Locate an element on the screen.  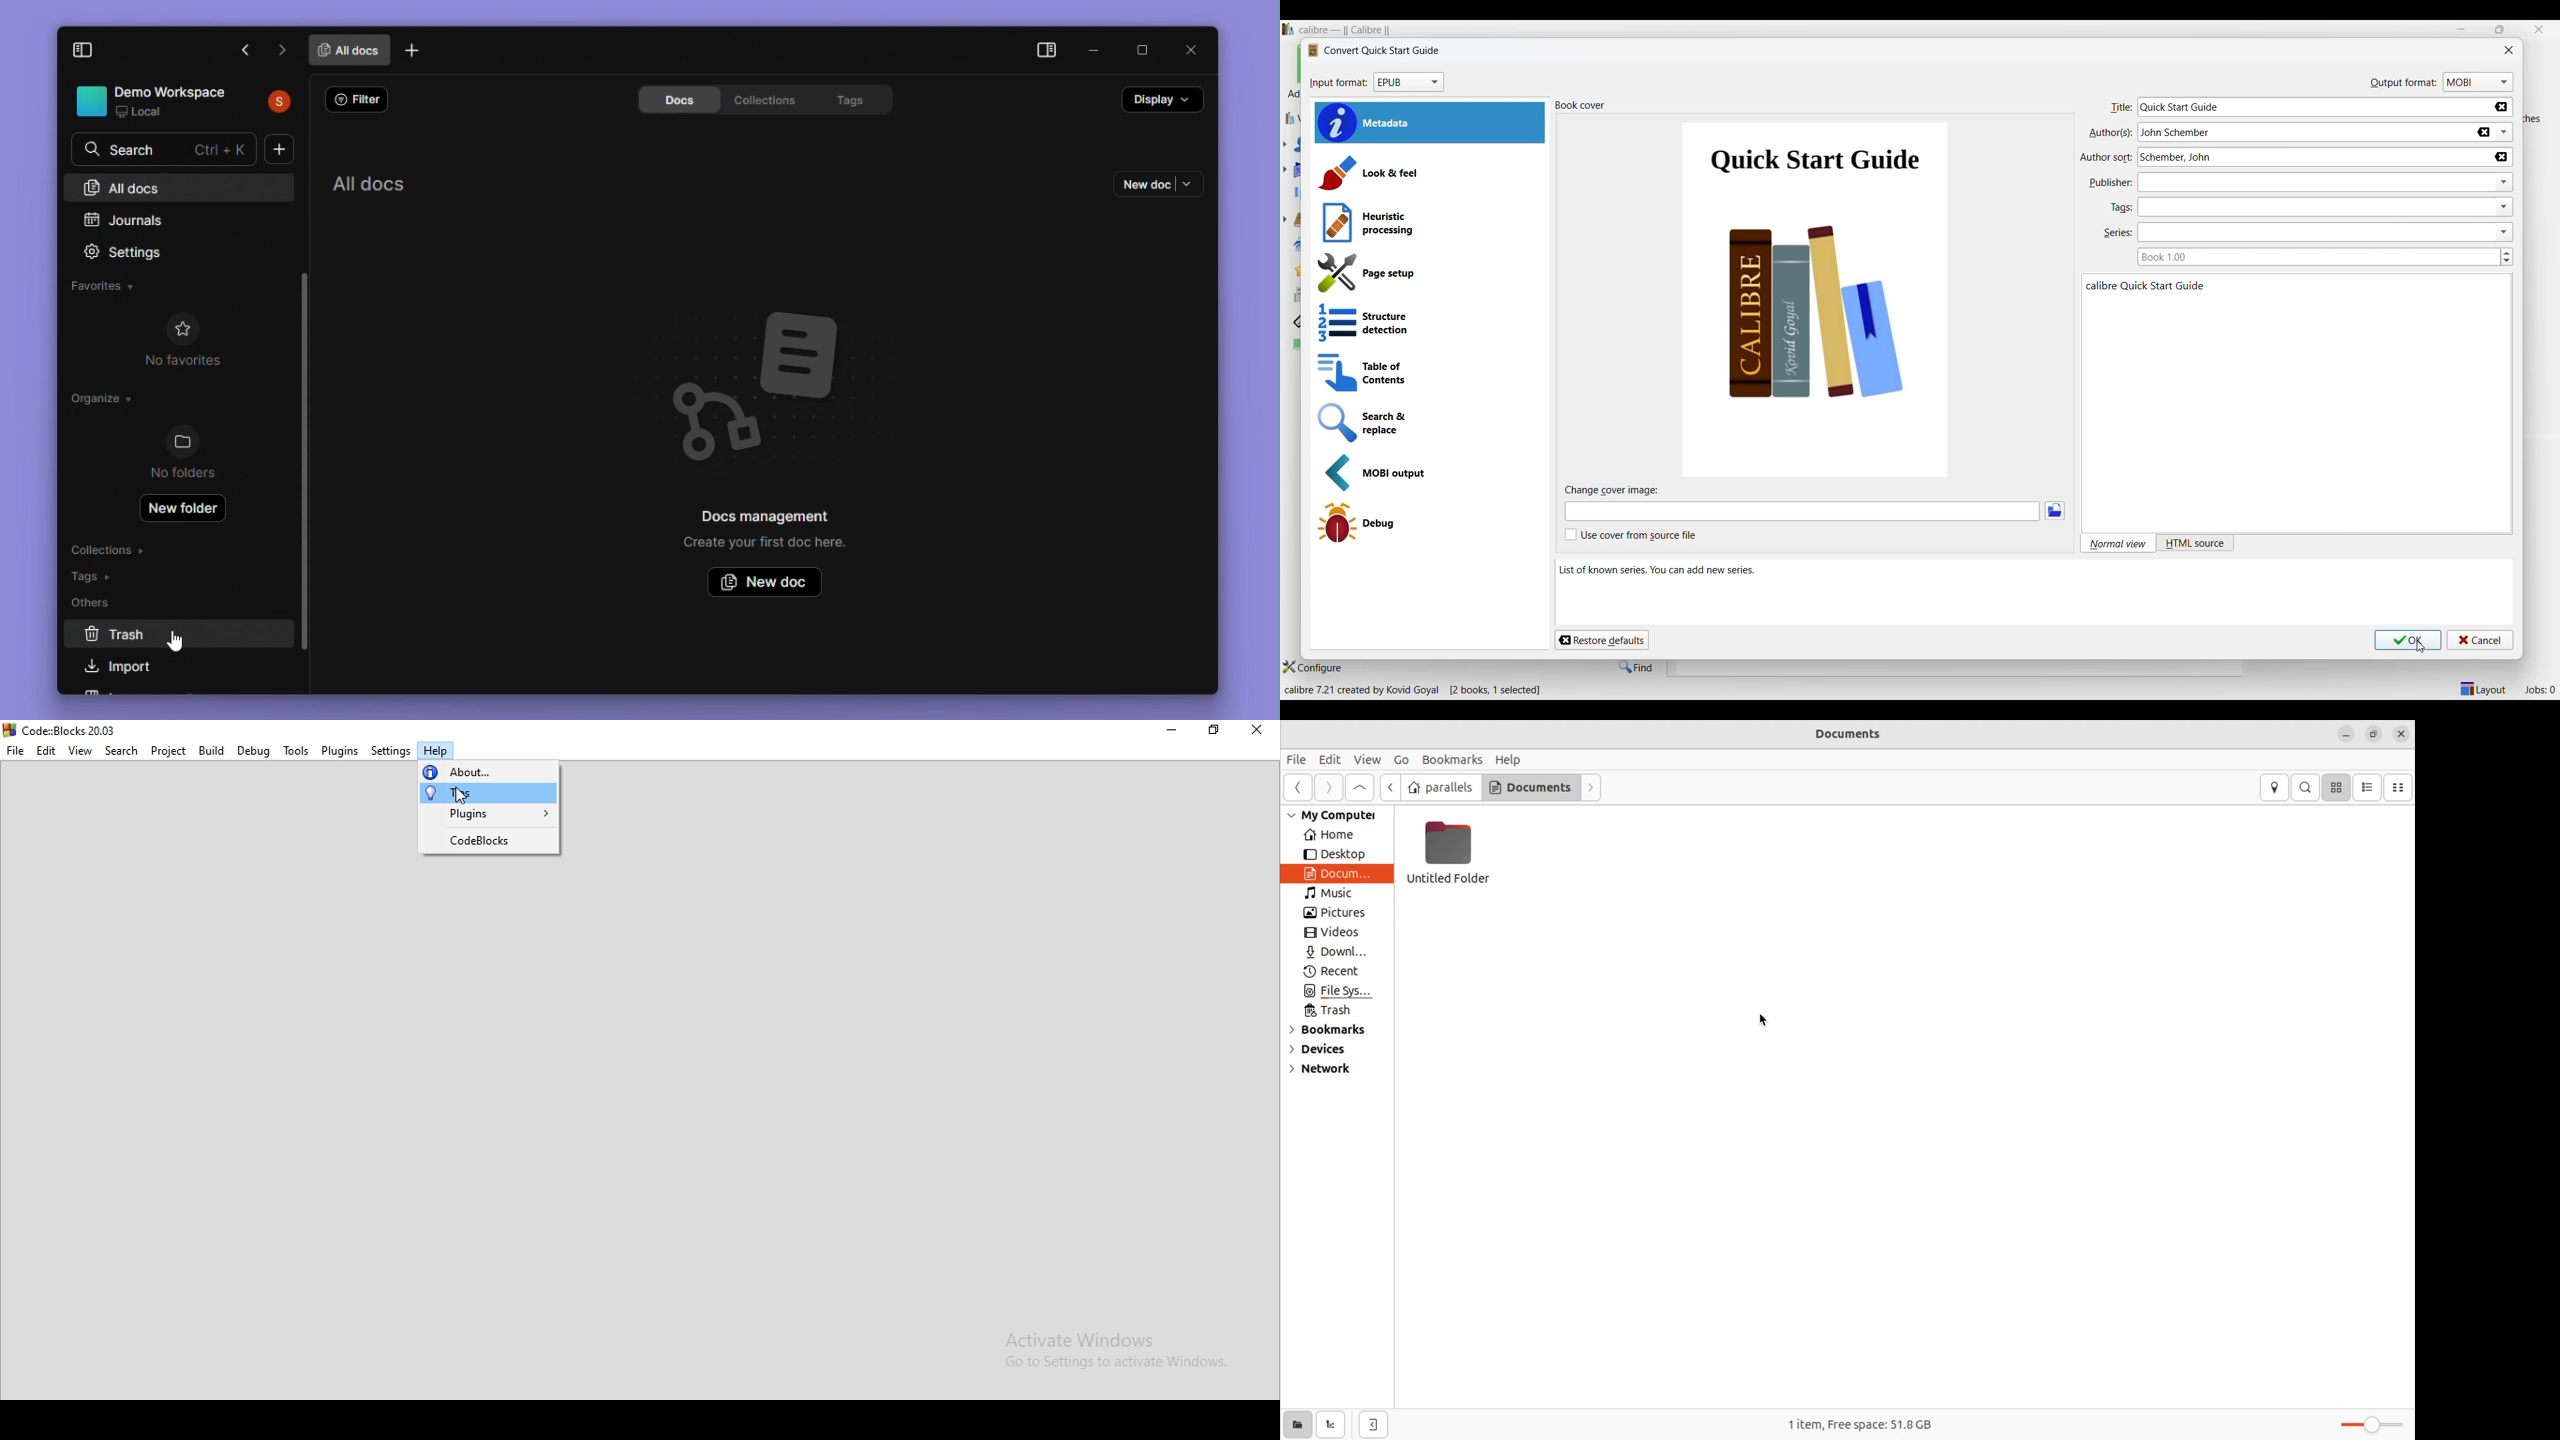
Details about software is located at coordinates (1417, 691).